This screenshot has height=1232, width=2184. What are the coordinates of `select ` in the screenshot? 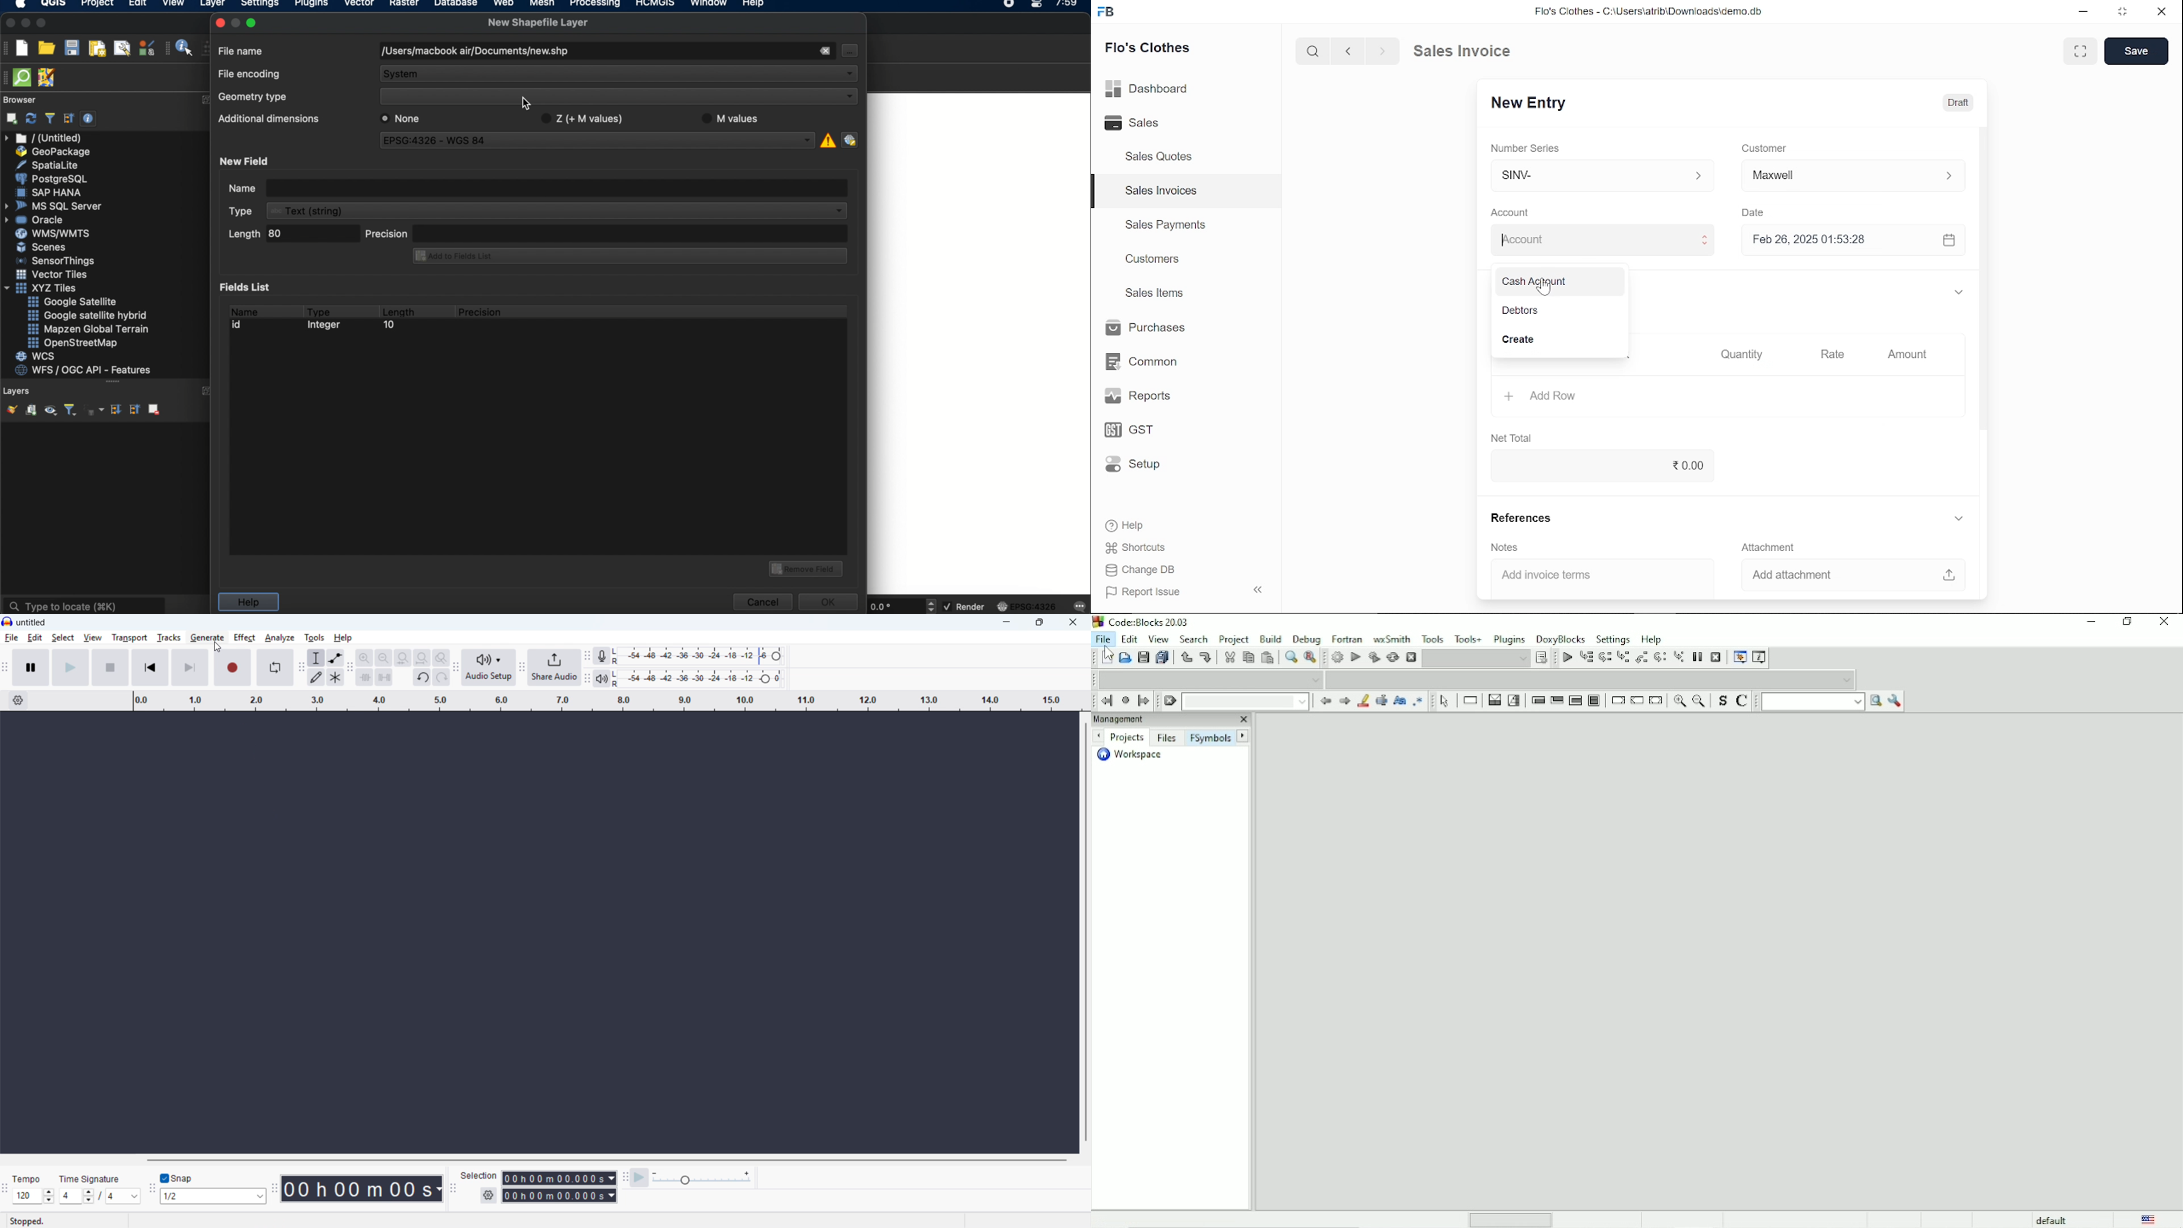 It's located at (63, 637).